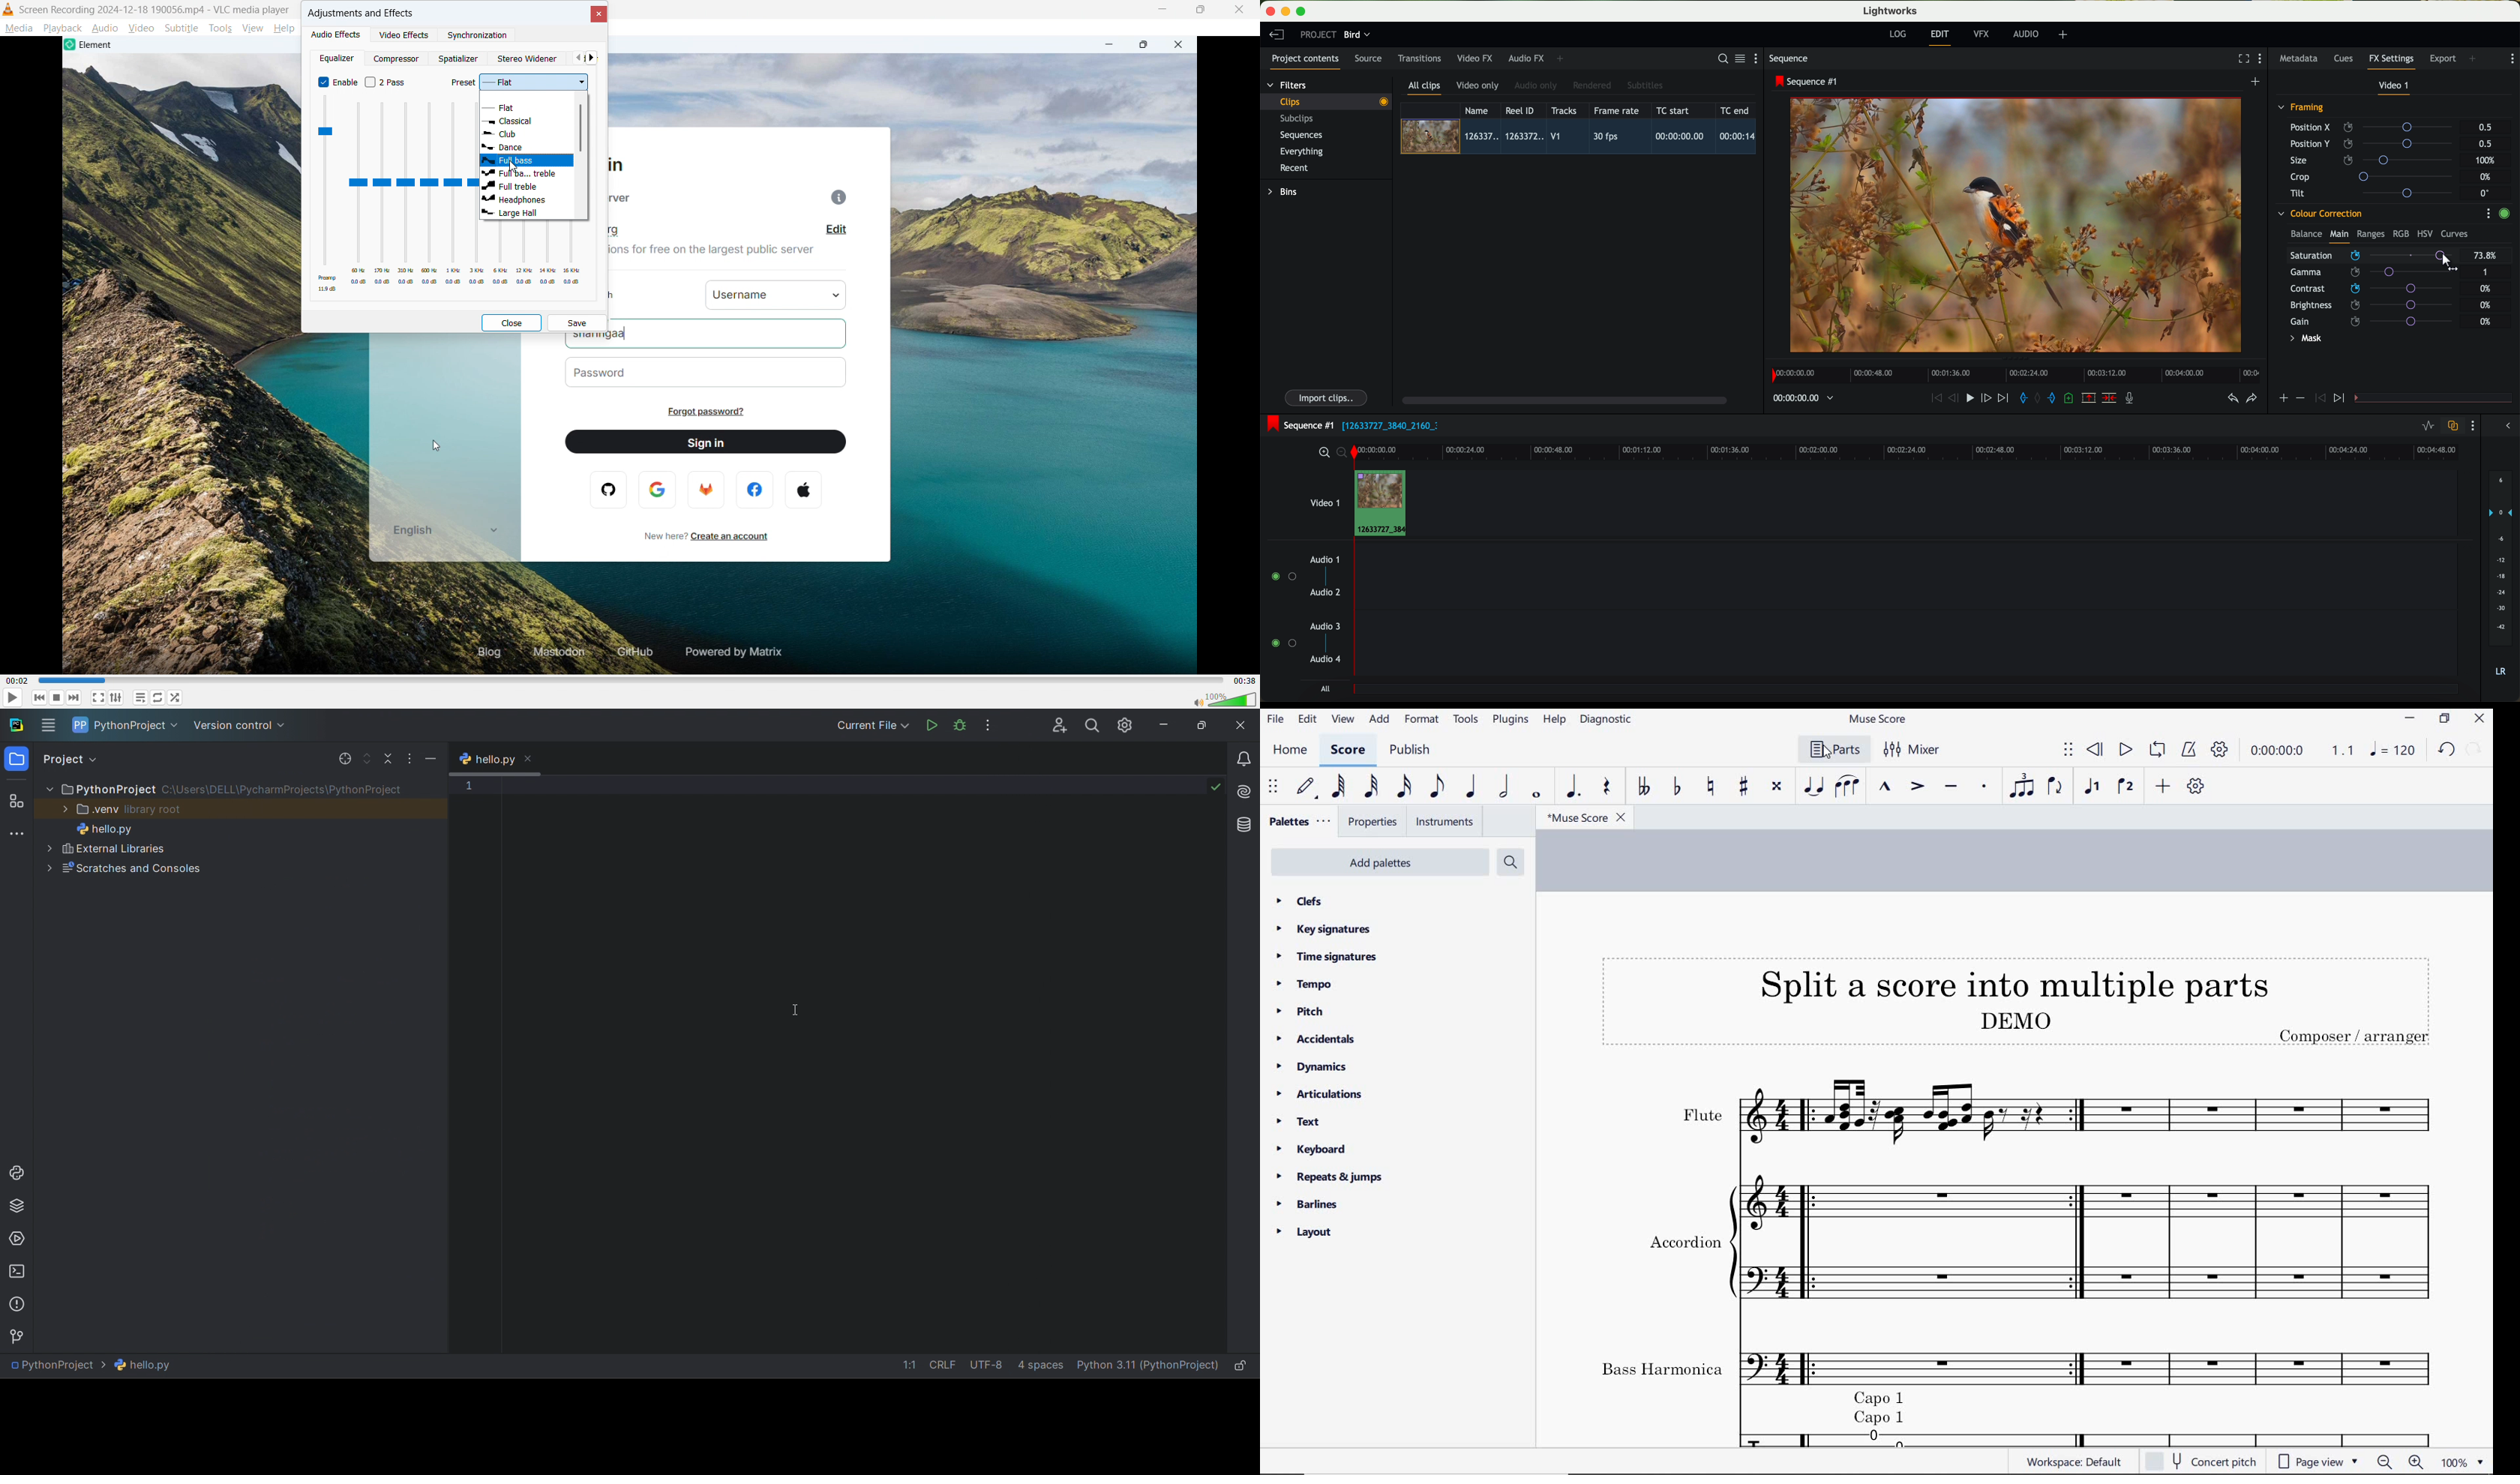 Image resolution: width=2520 pixels, height=1484 pixels. I want to click on Large hall , so click(528, 213).